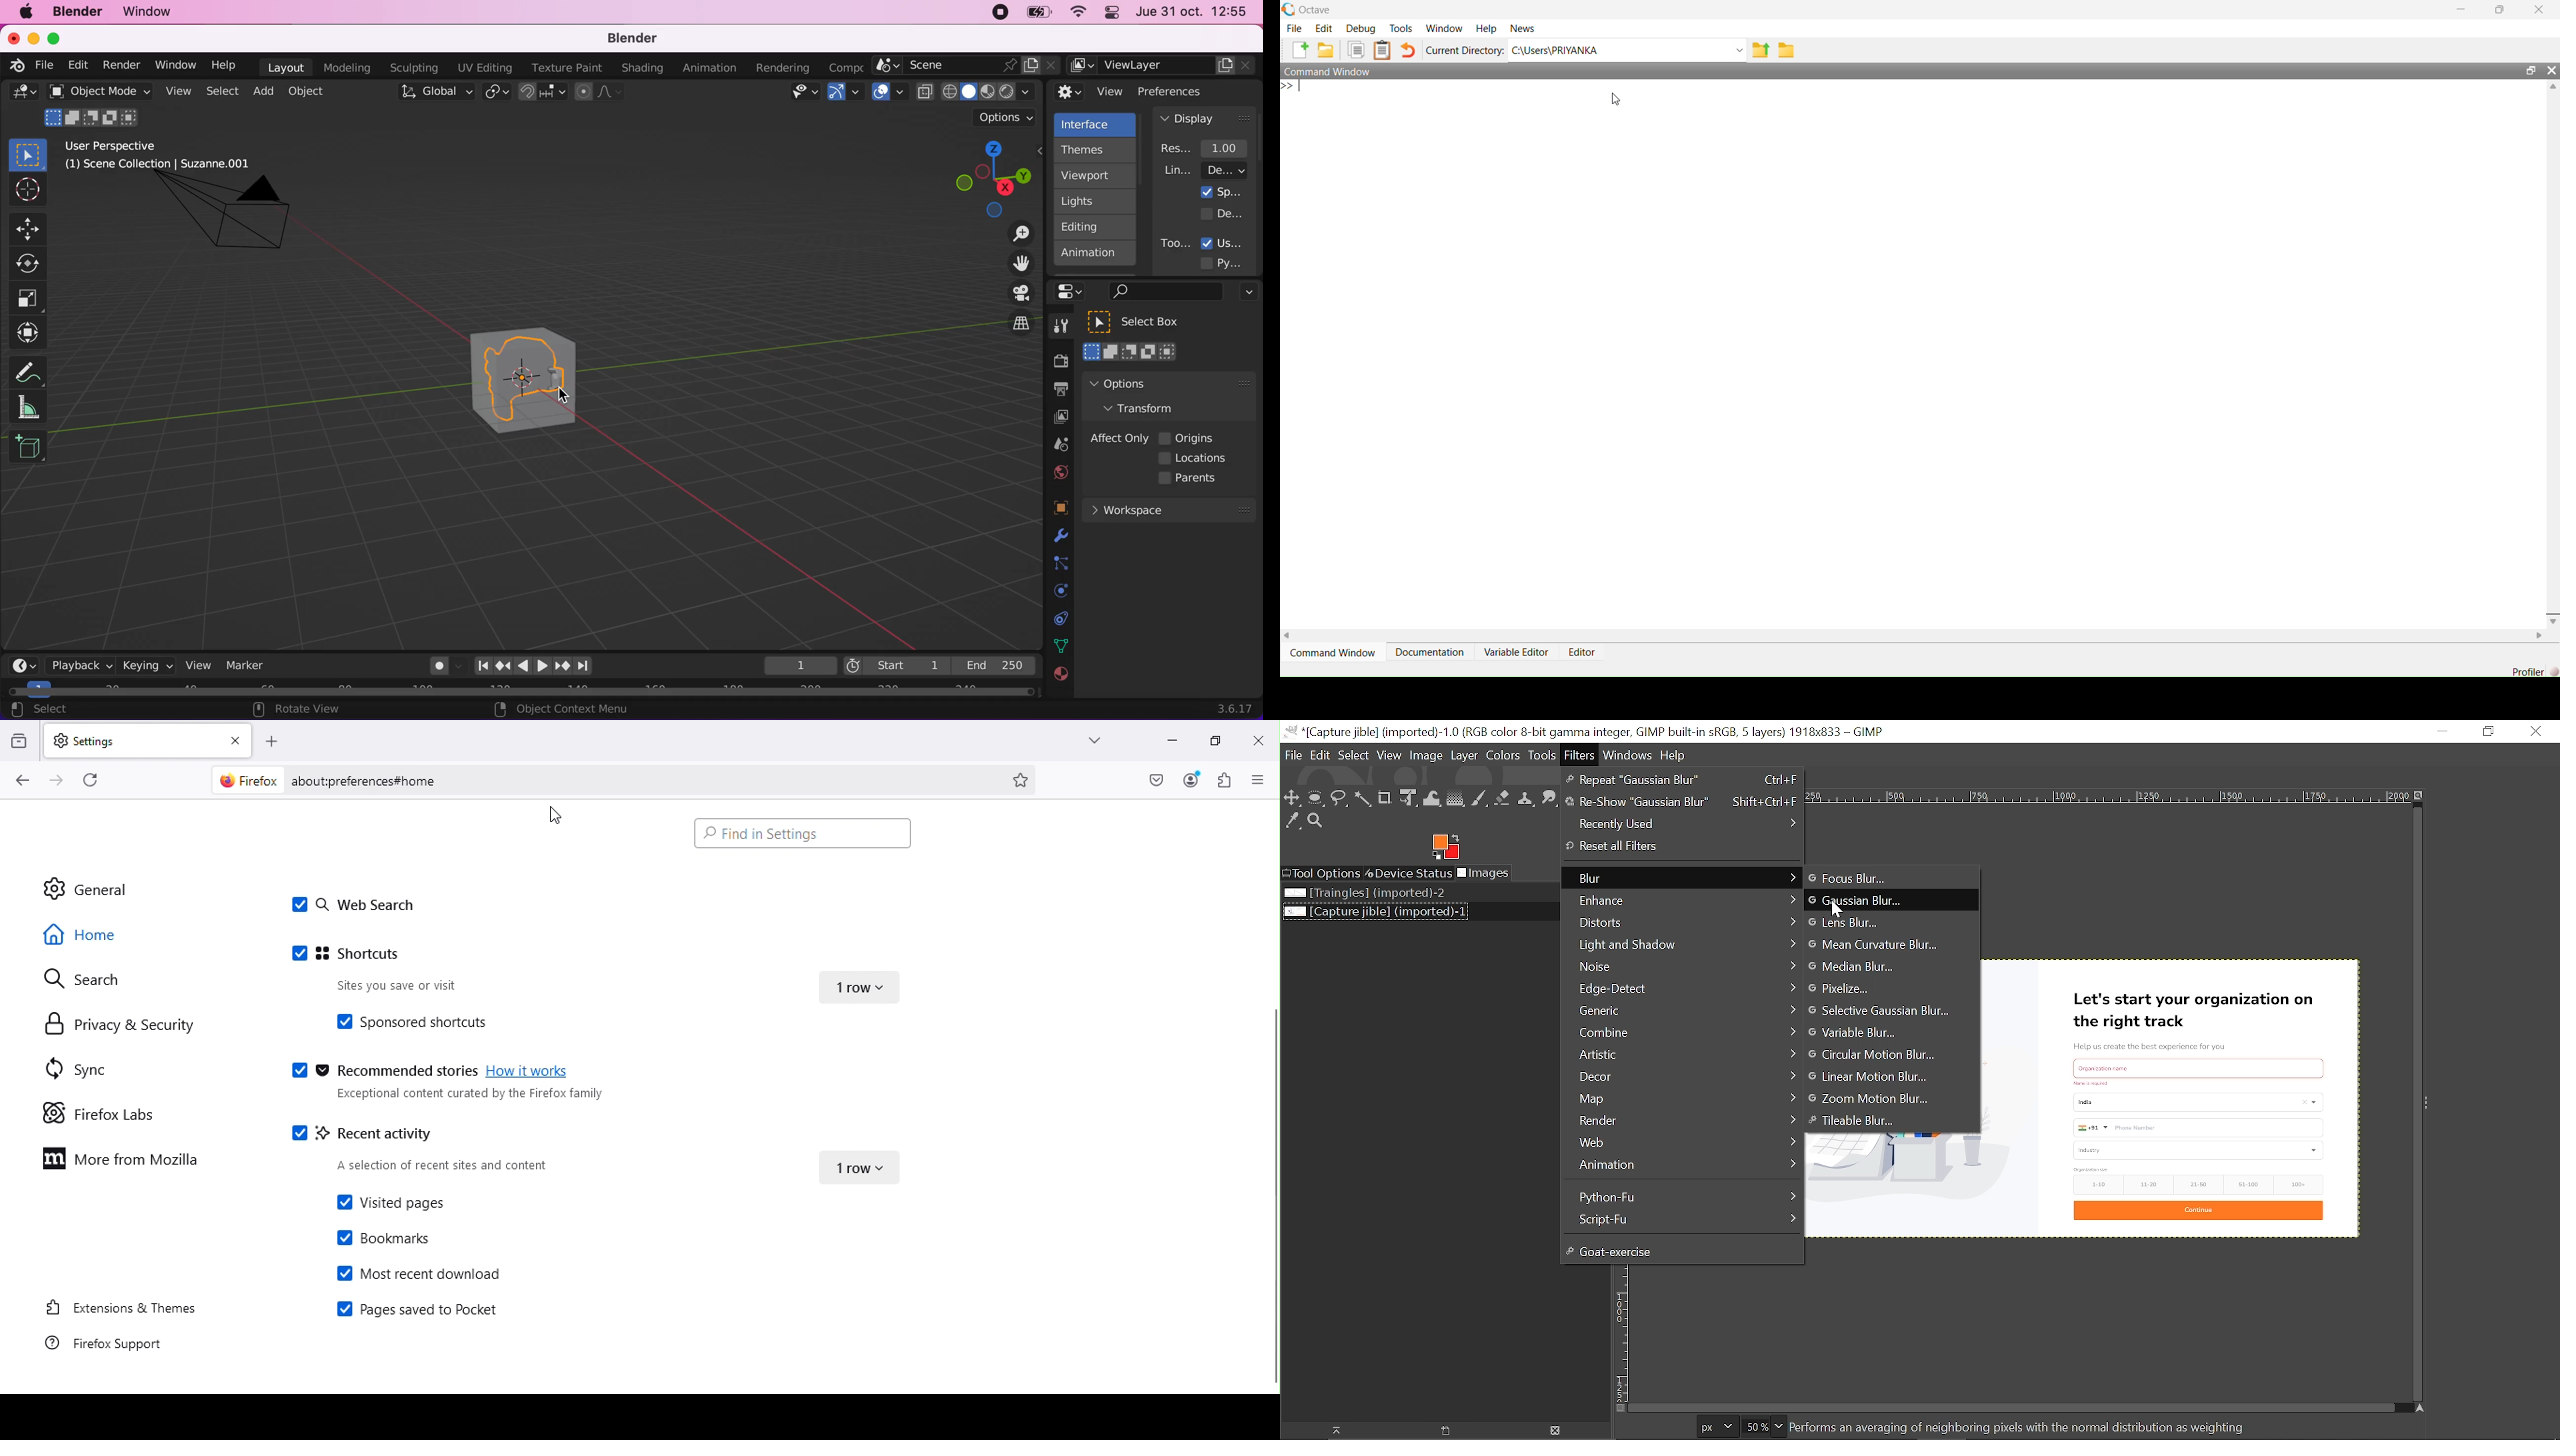 This screenshot has height=1456, width=2576. What do you see at coordinates (863, 983) in the screenshot?
I see `Drop down menu` at bounding box center [863, 983].